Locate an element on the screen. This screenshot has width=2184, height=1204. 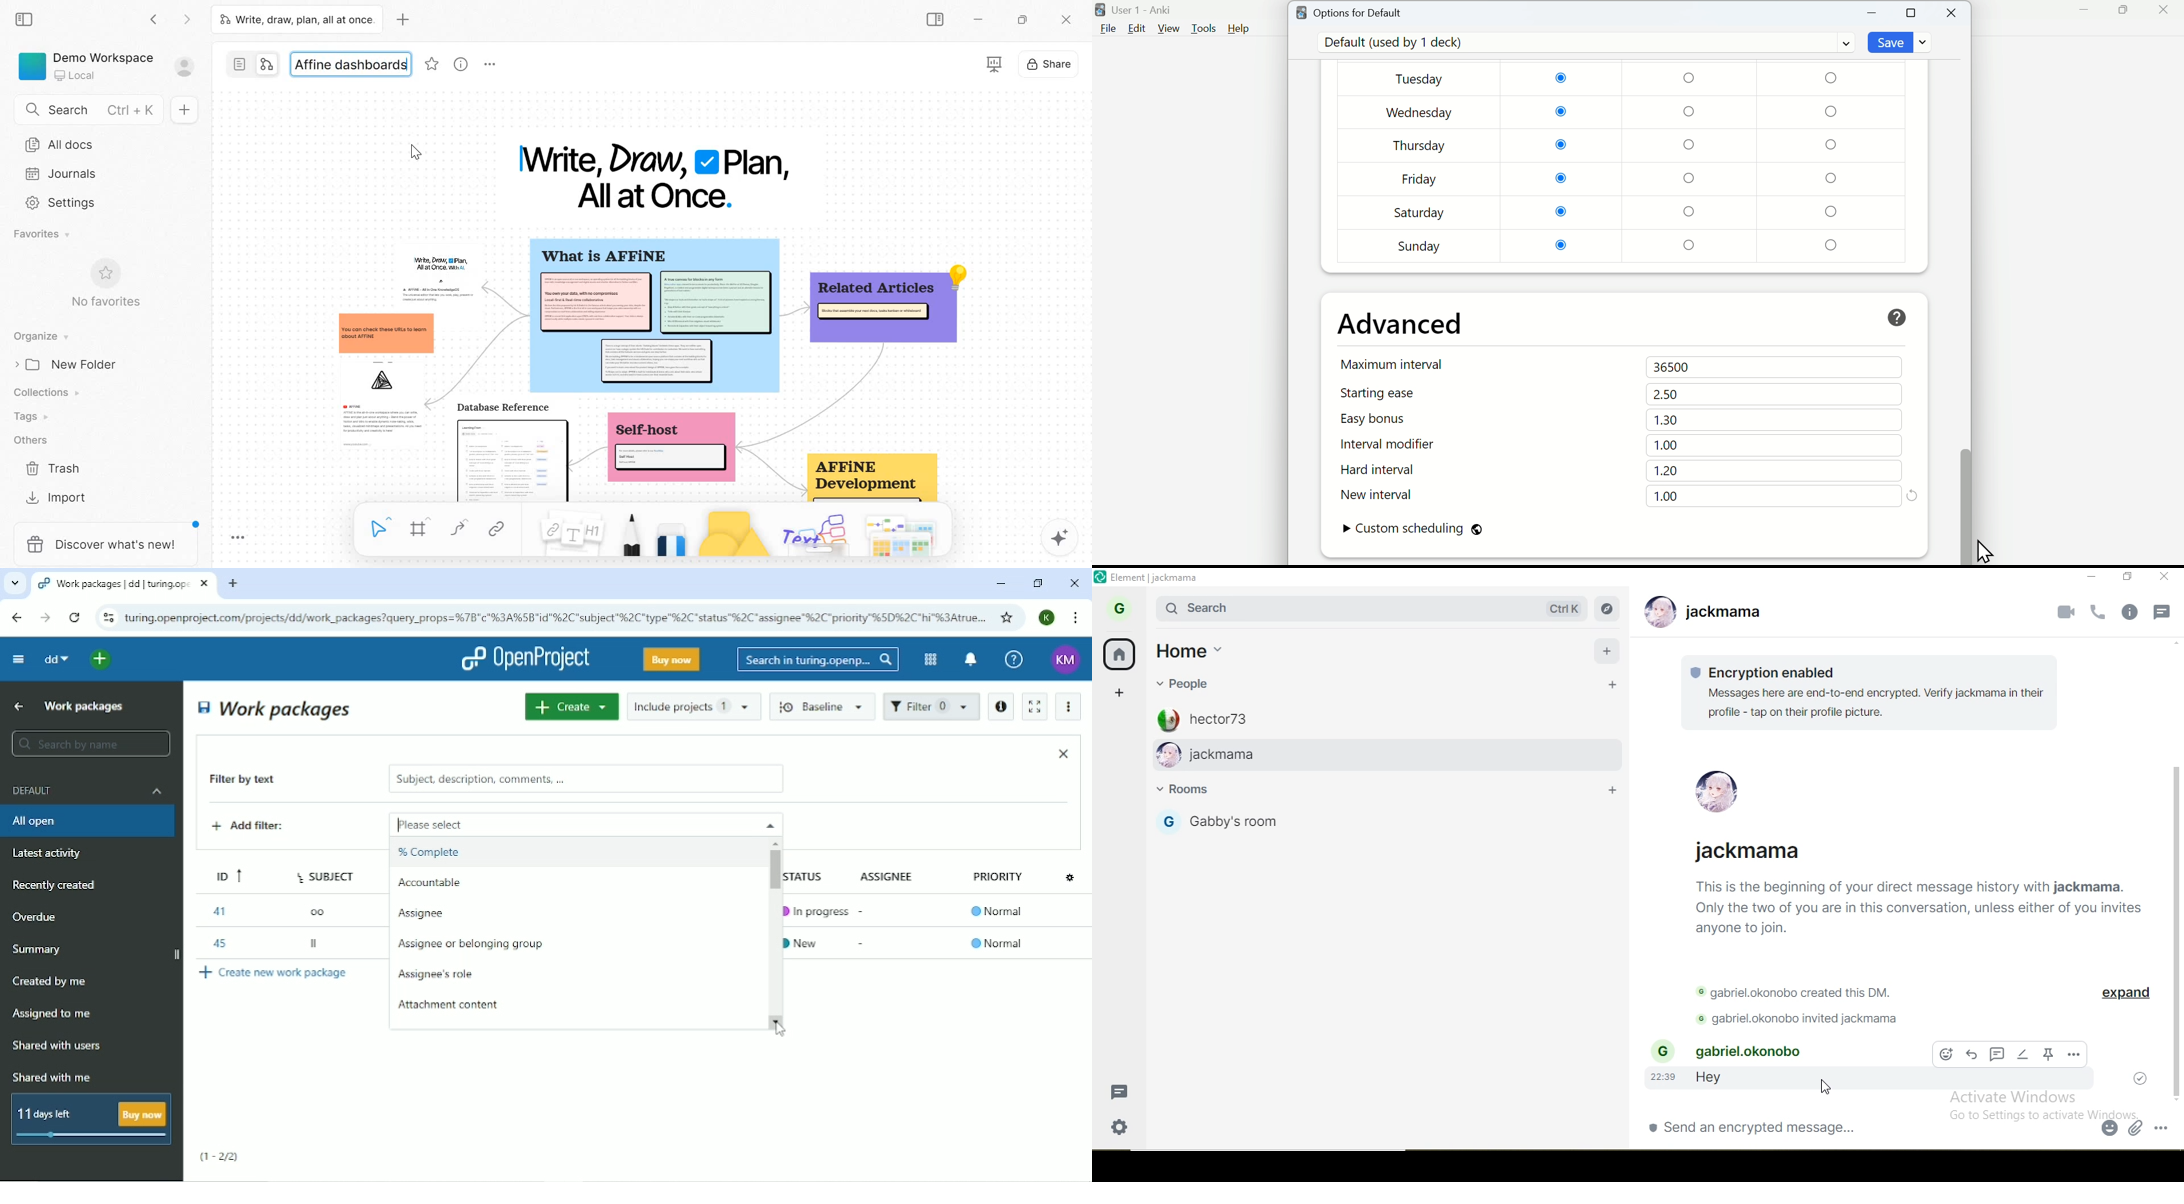
22:39 is located at coordinates (1662, 1078).